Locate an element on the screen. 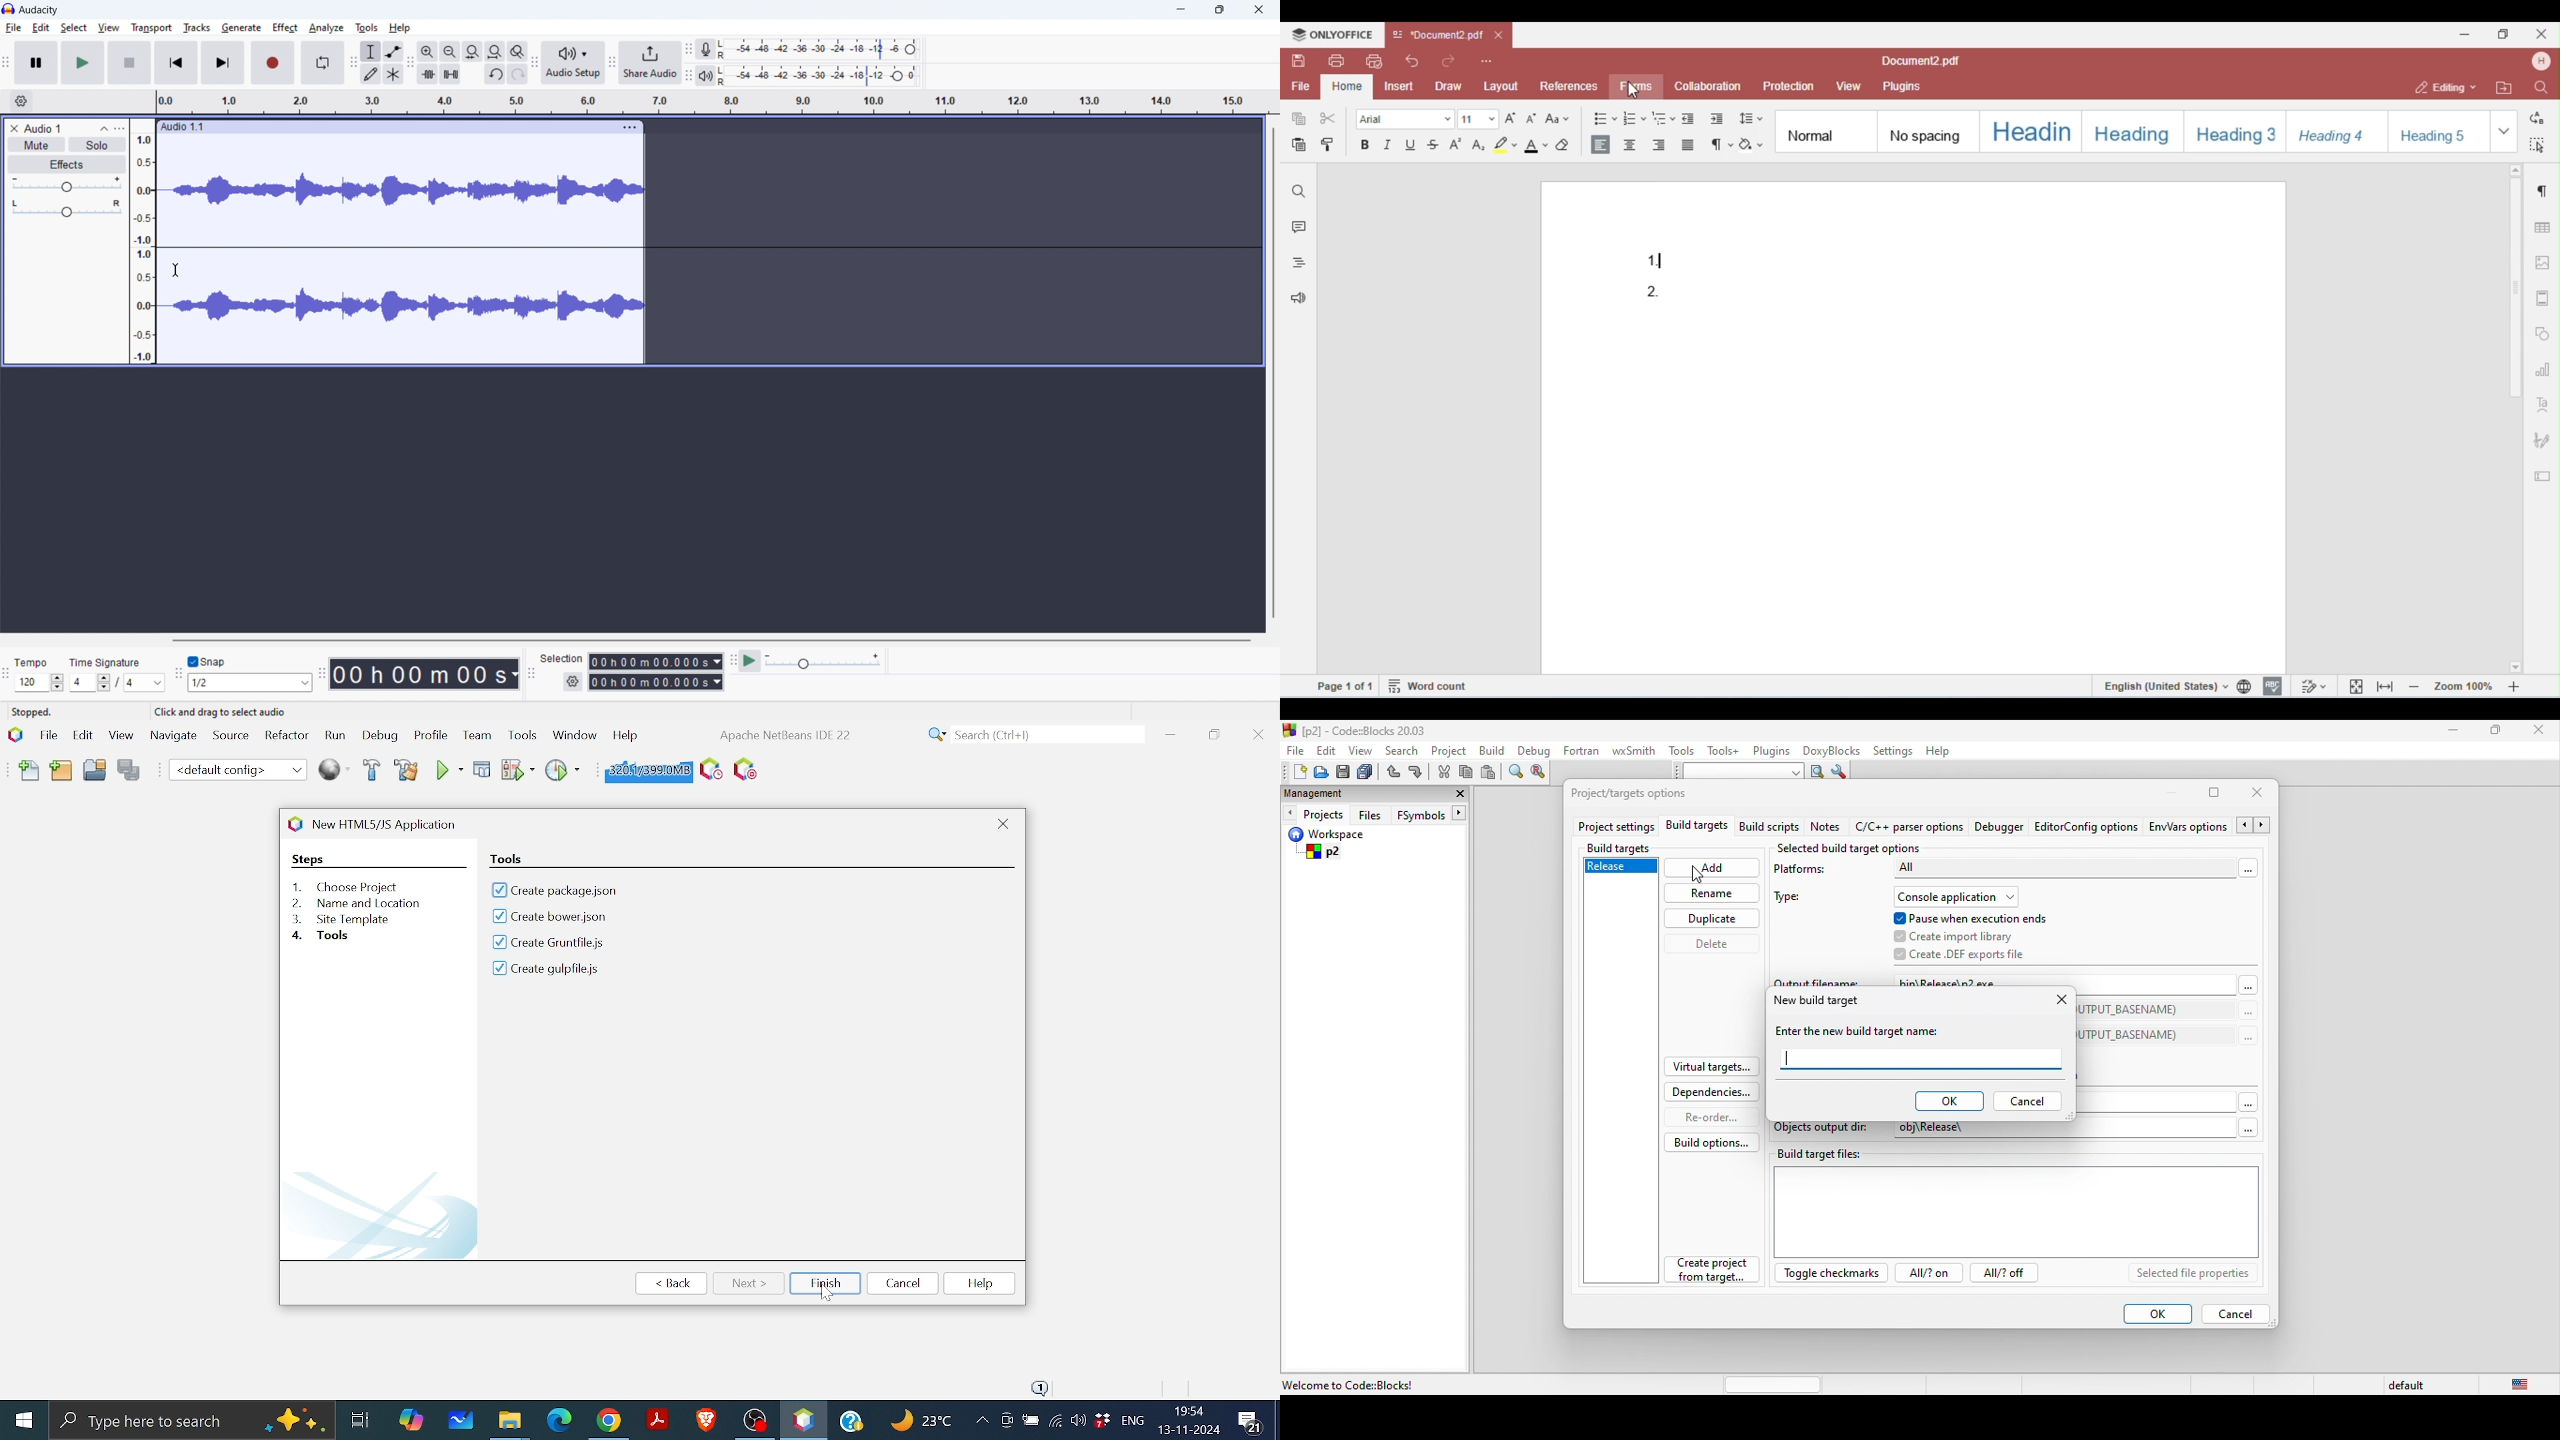 The width and height of the screenshot is (2576, 1456). Brave Browser is located at coordinates (705, 1419).